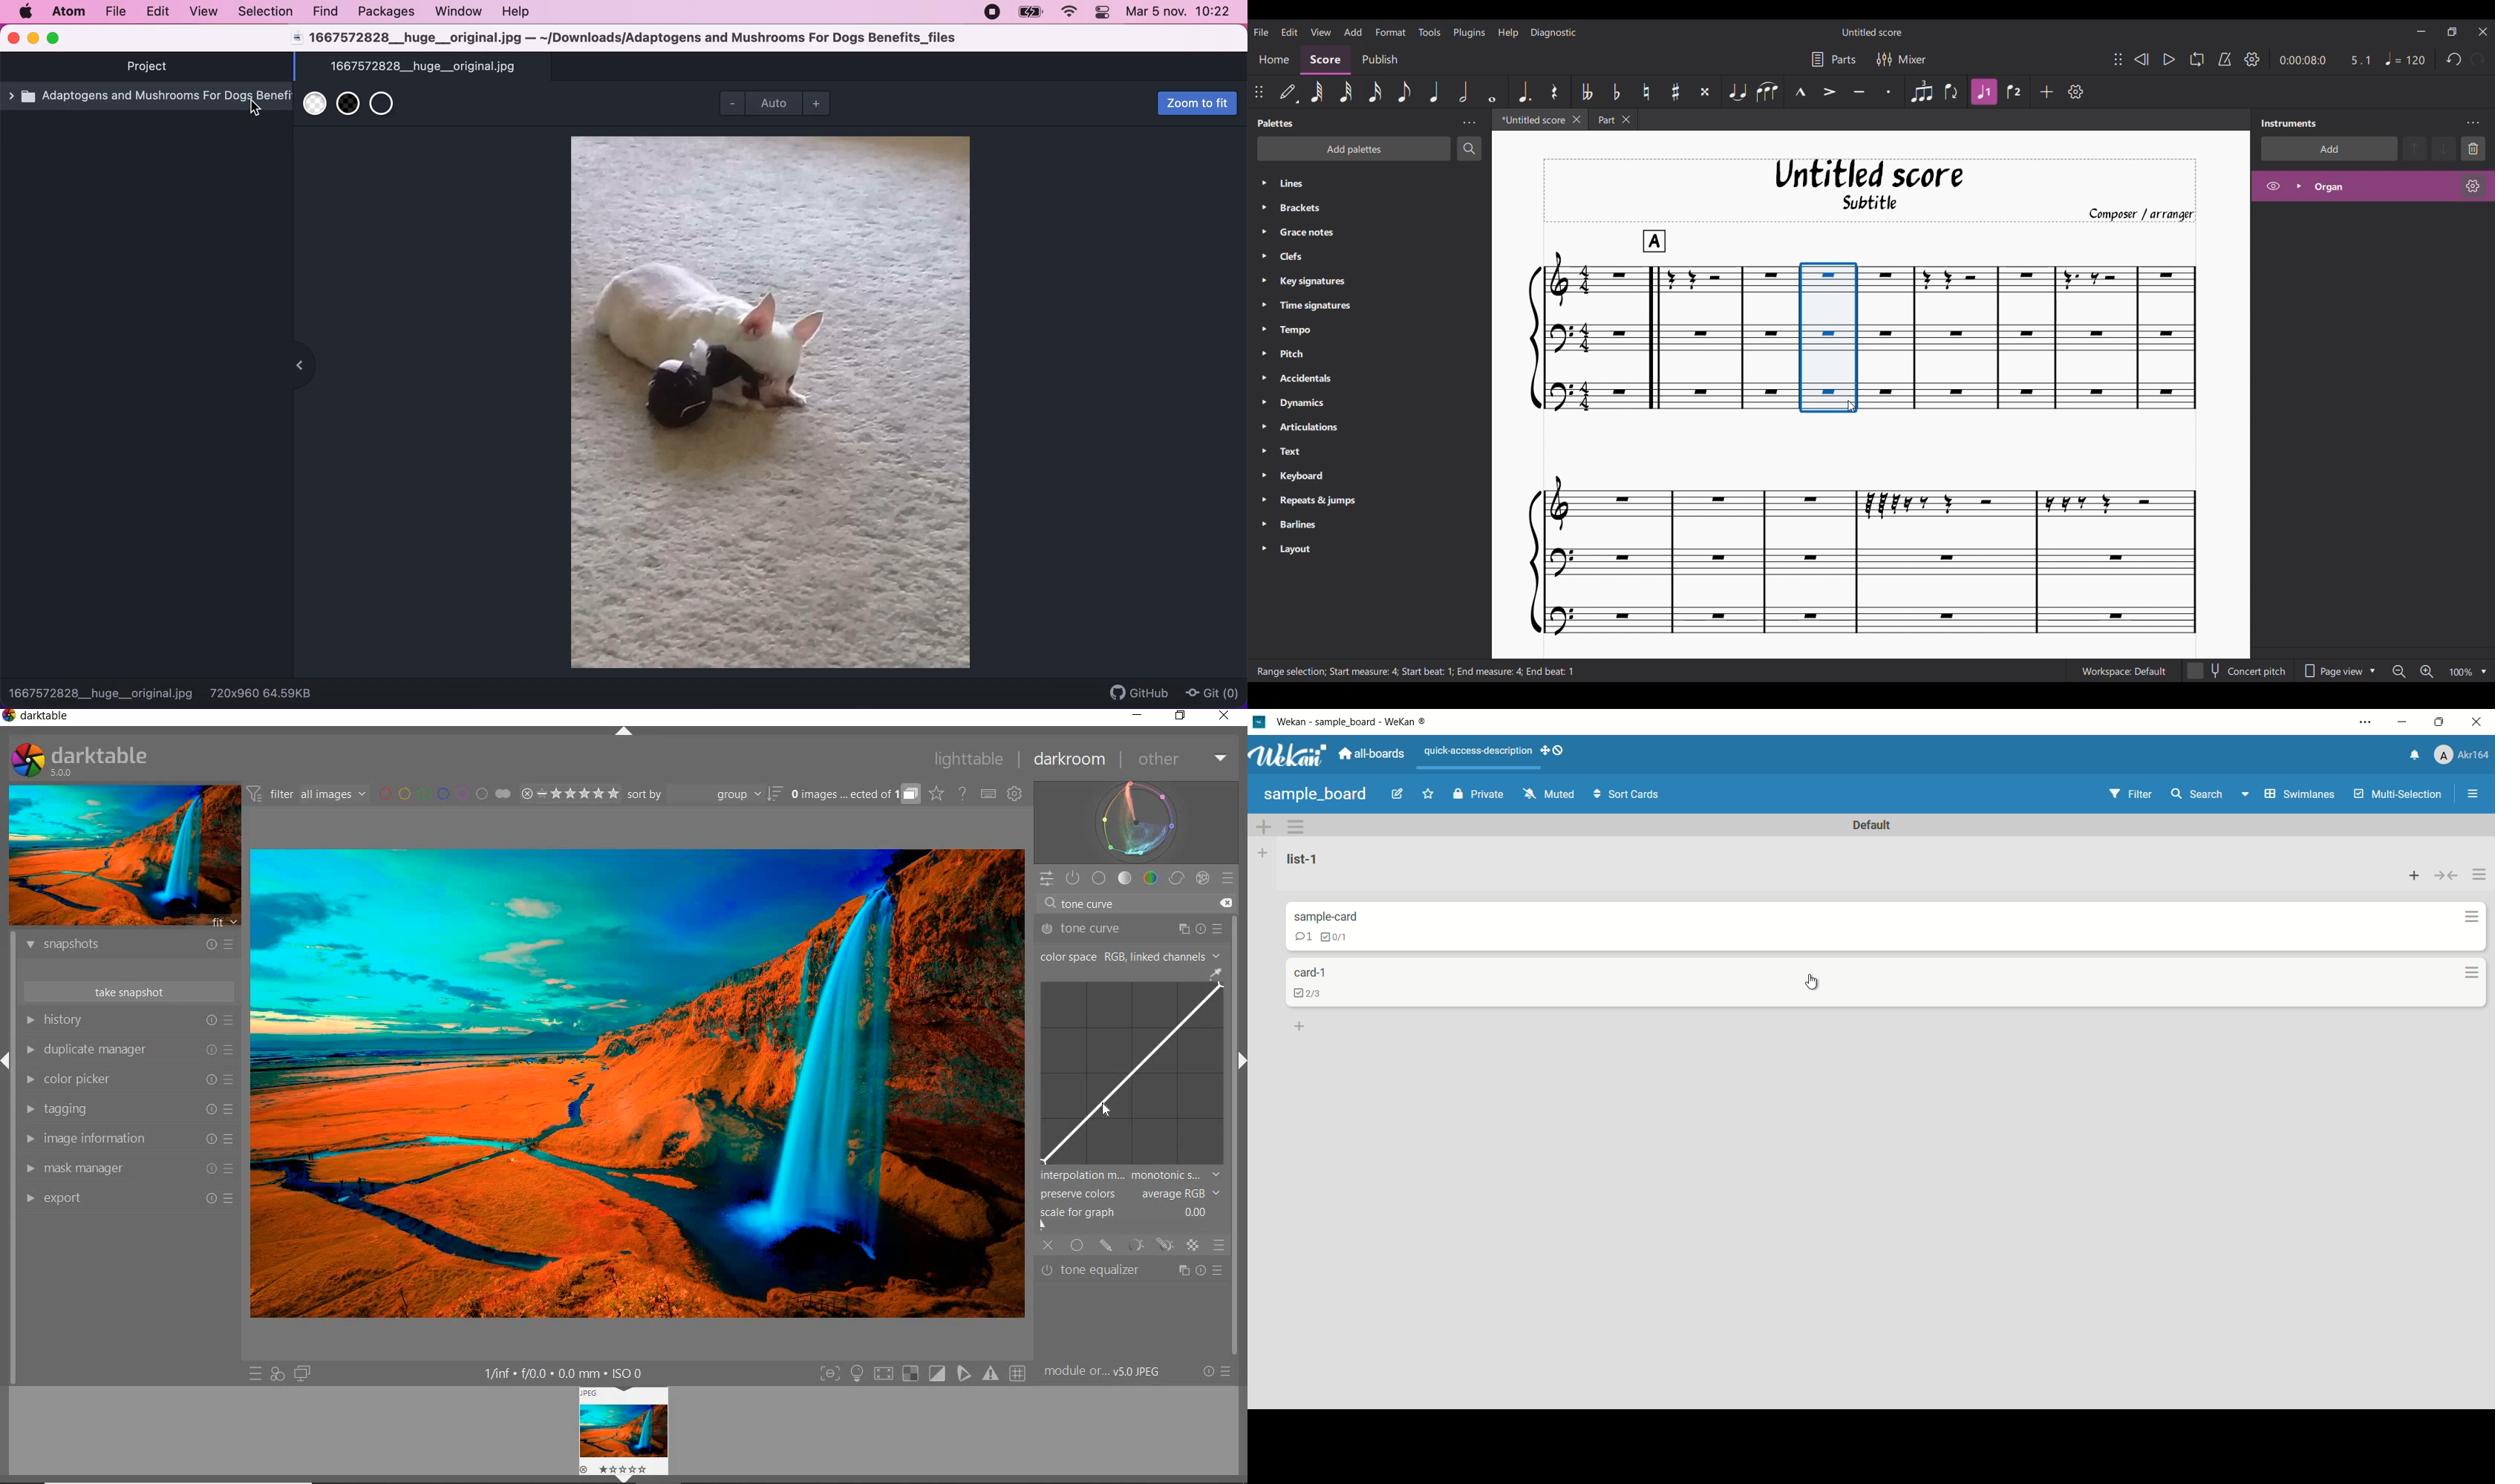 The width and height of the screenshot is (2520, 1484). What do you see at coordinates (2470, 793) in the screenshot?
I see `open or close sidebar` at bounding box center [2470, 793].